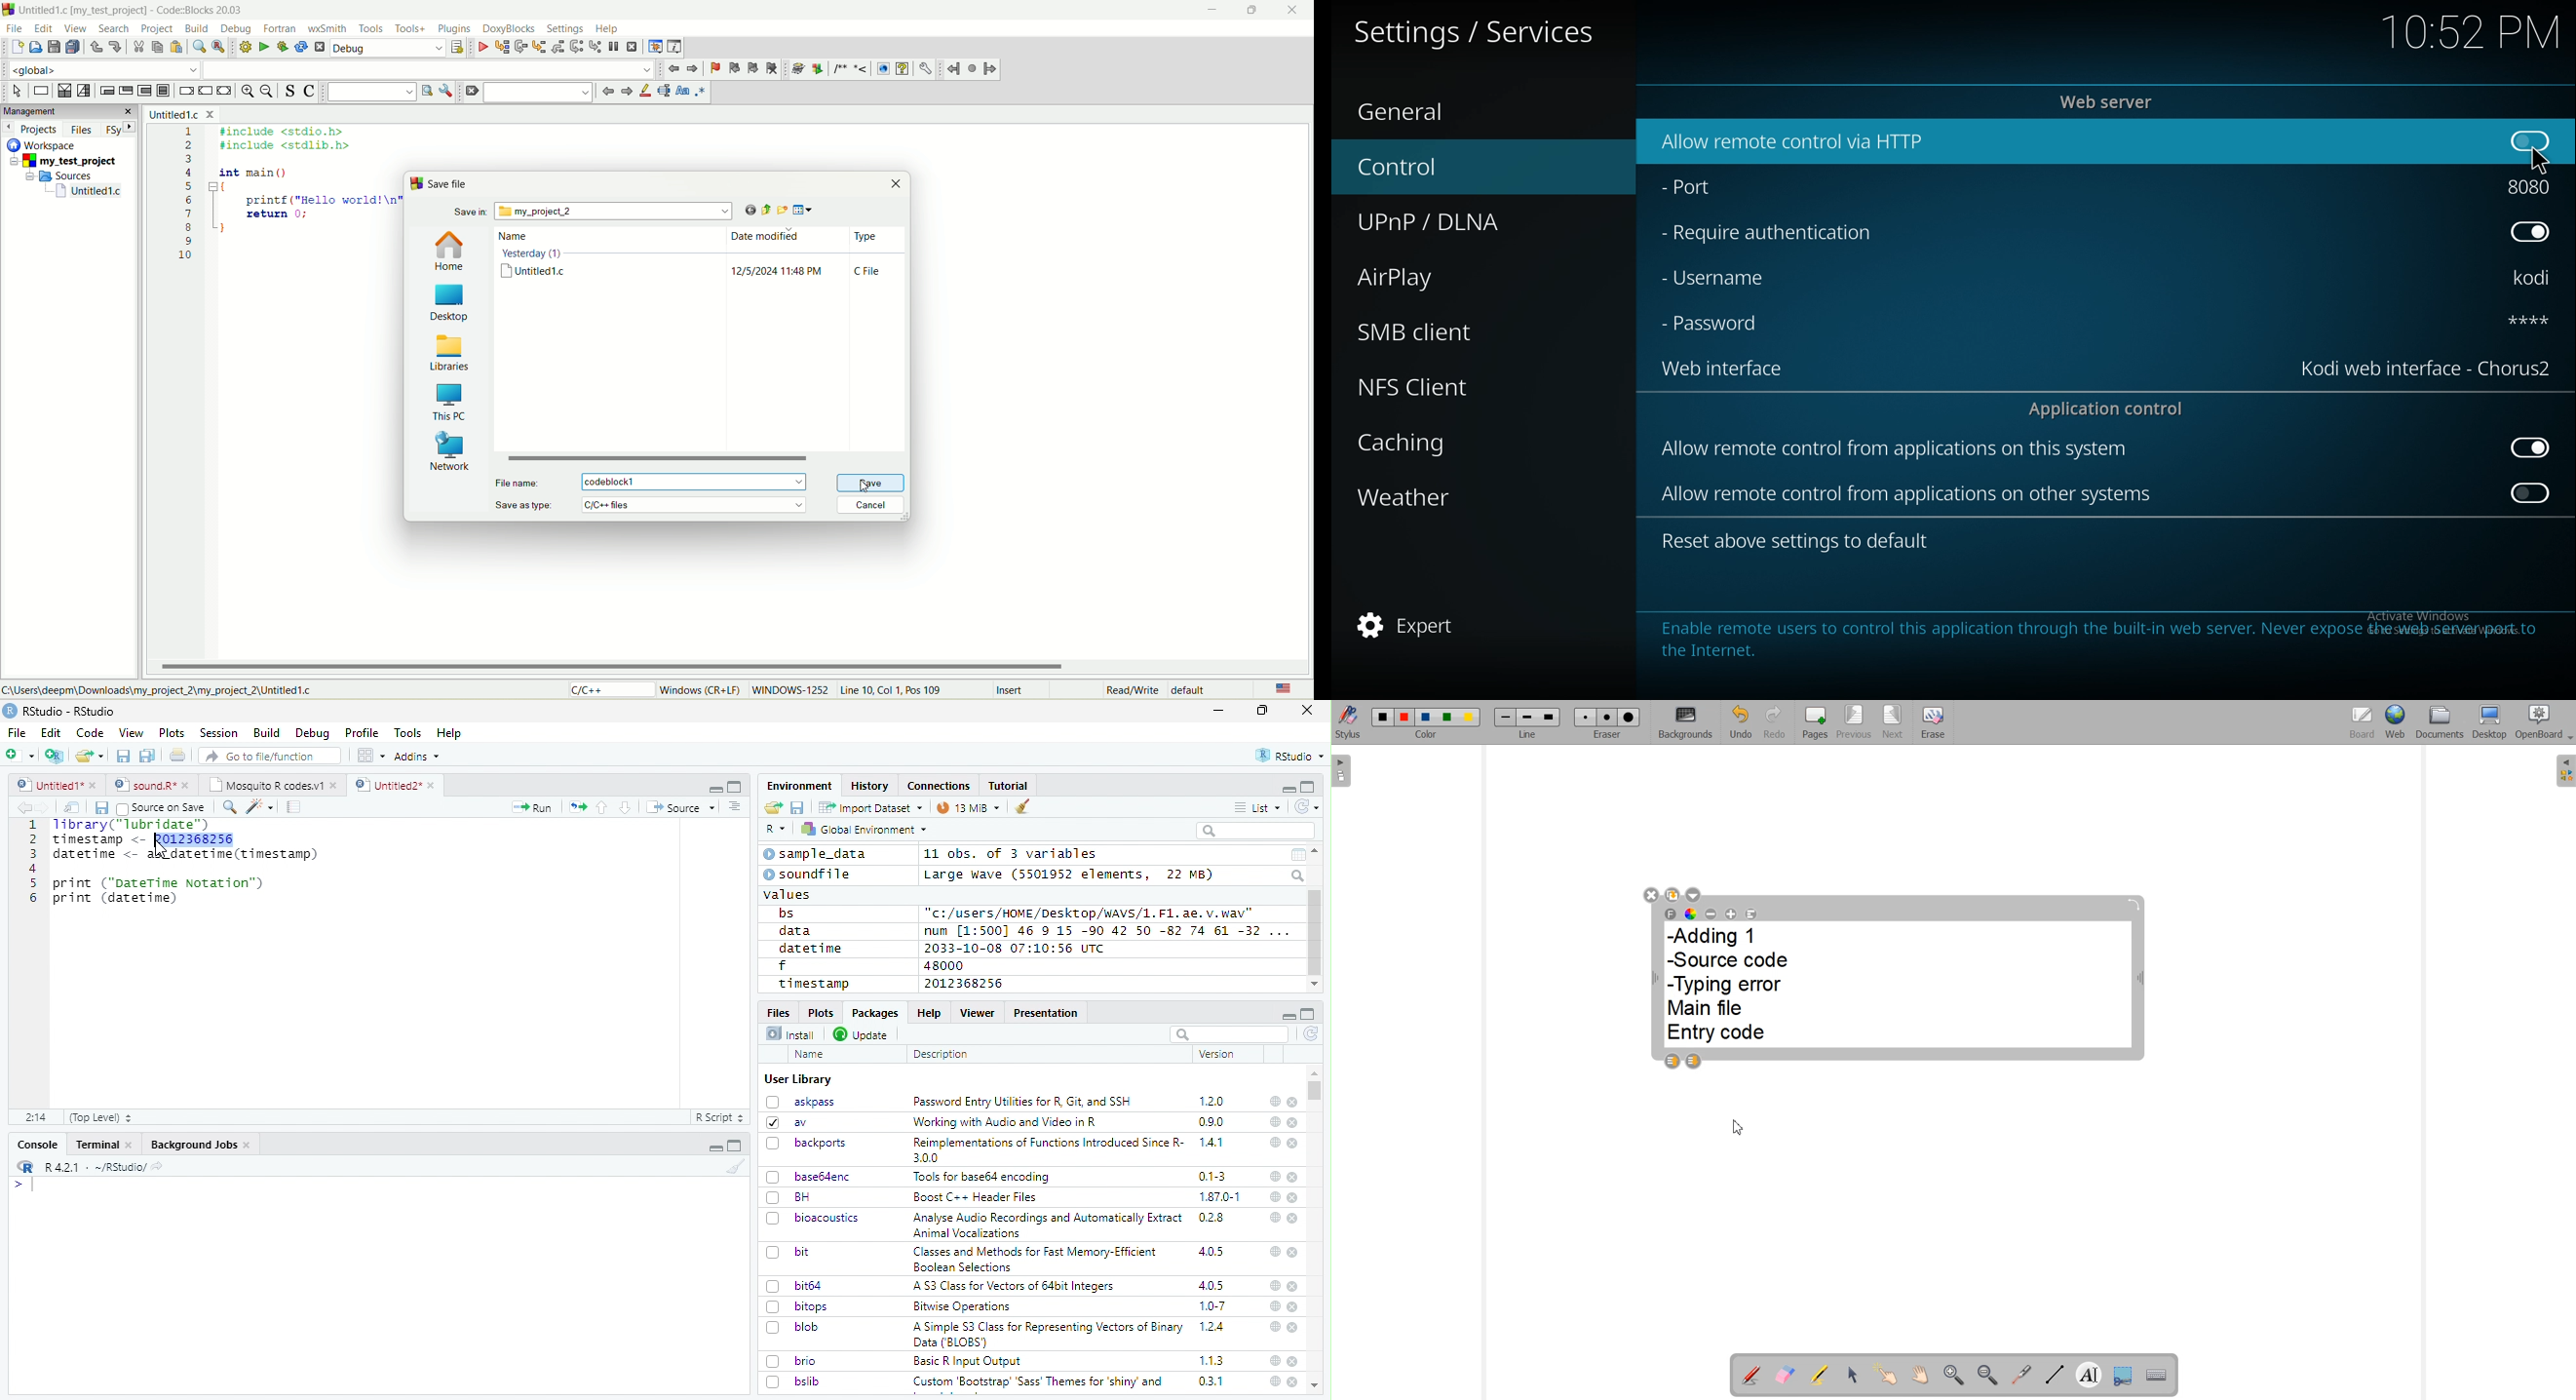 Image resolution: width=2576 pixels, height=1400 pixels. Describe the element at coordinates (1037, 1259) in the screenshot. I see `(Classes and Methods for Fast Memory-Efficient
Boolean Selections` at that location.